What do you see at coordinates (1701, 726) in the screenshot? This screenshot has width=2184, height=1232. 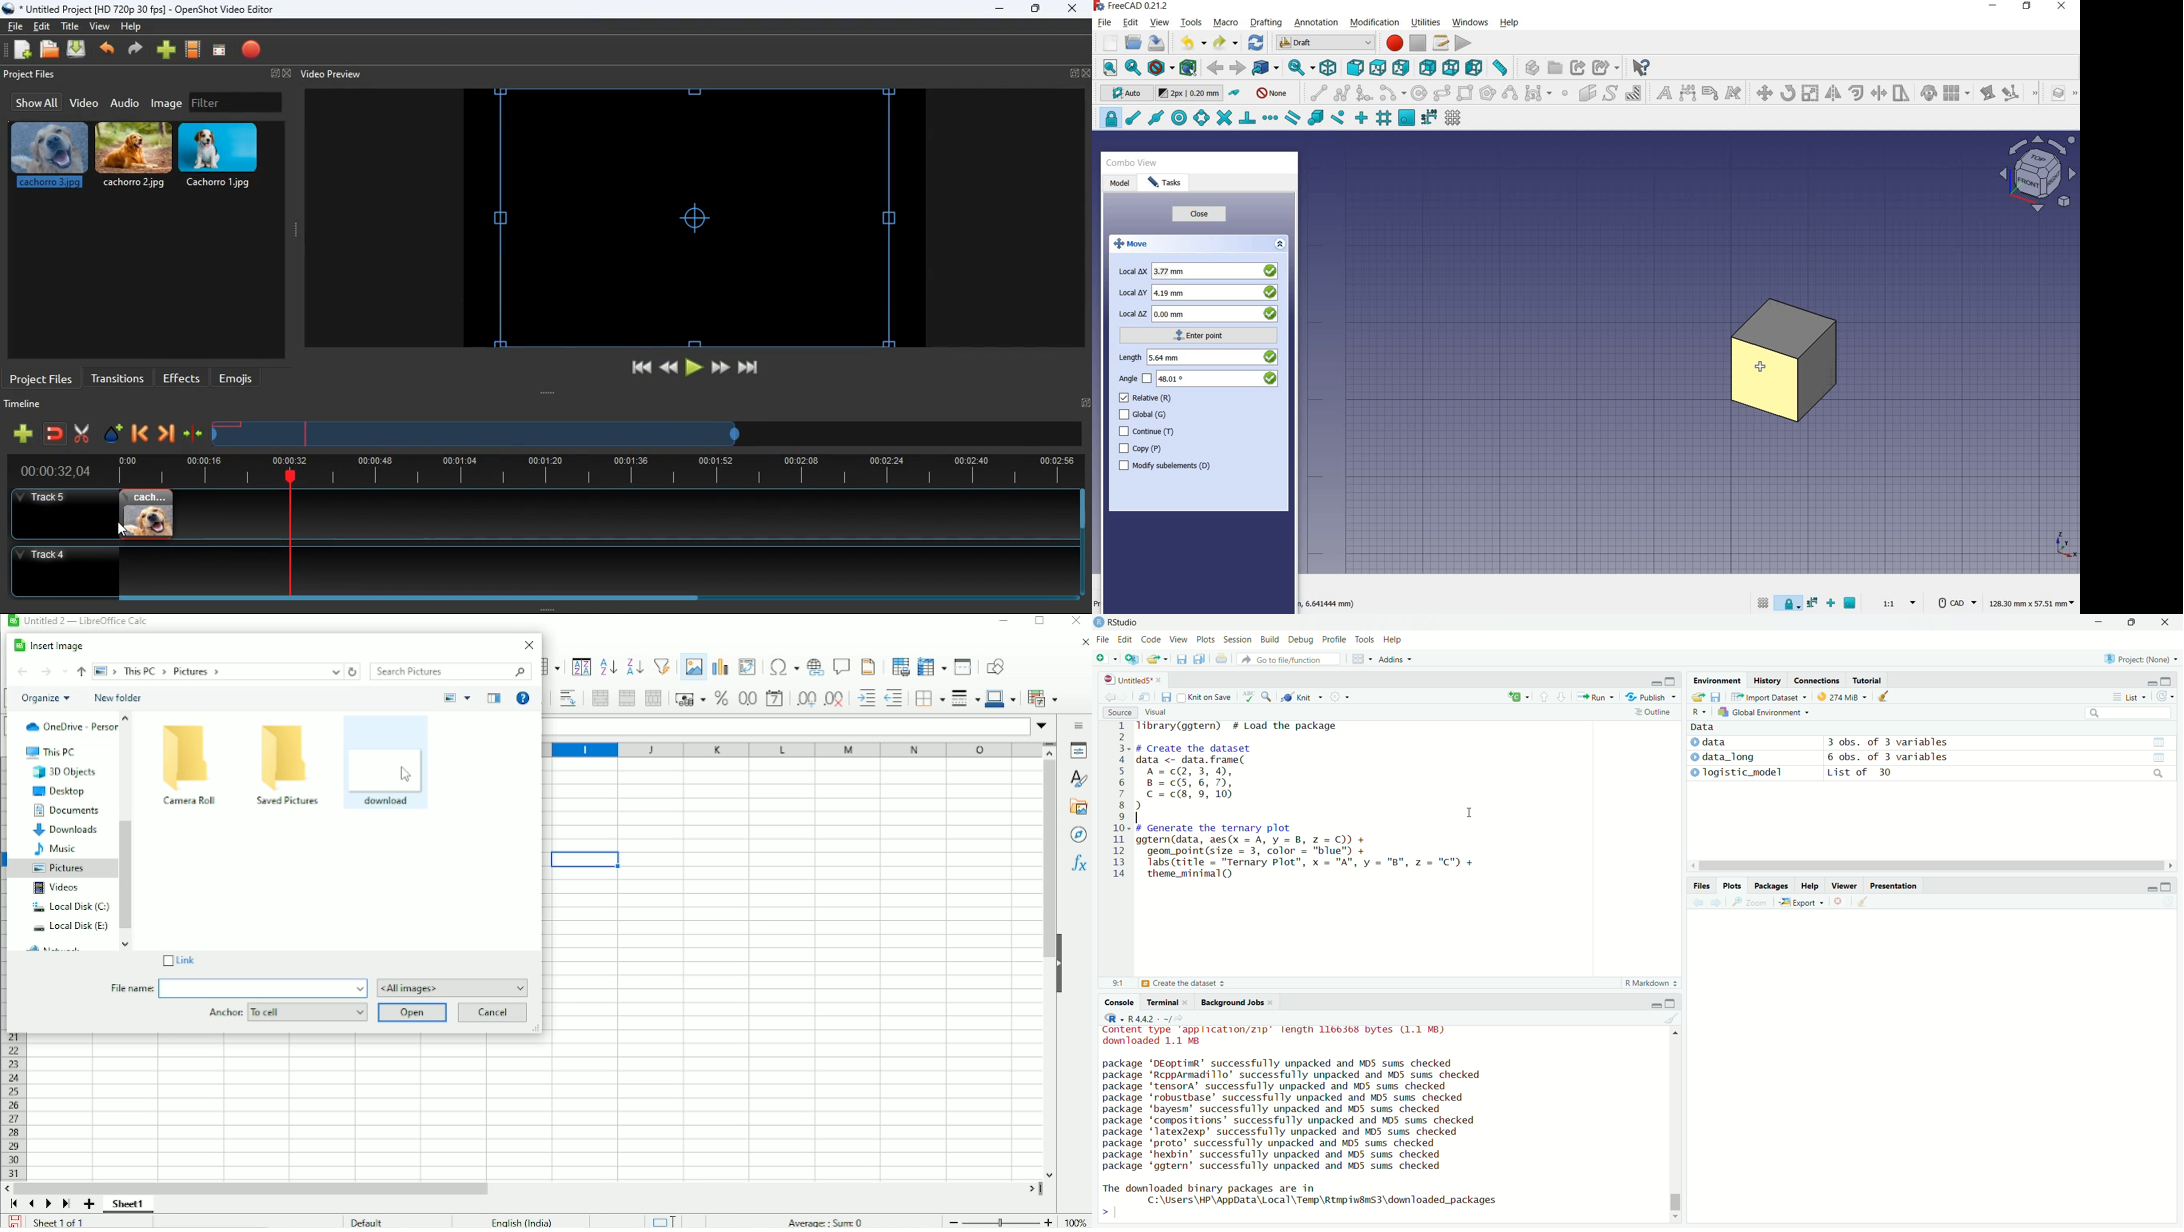 I see `Data` at bounding box center [1701, 726].